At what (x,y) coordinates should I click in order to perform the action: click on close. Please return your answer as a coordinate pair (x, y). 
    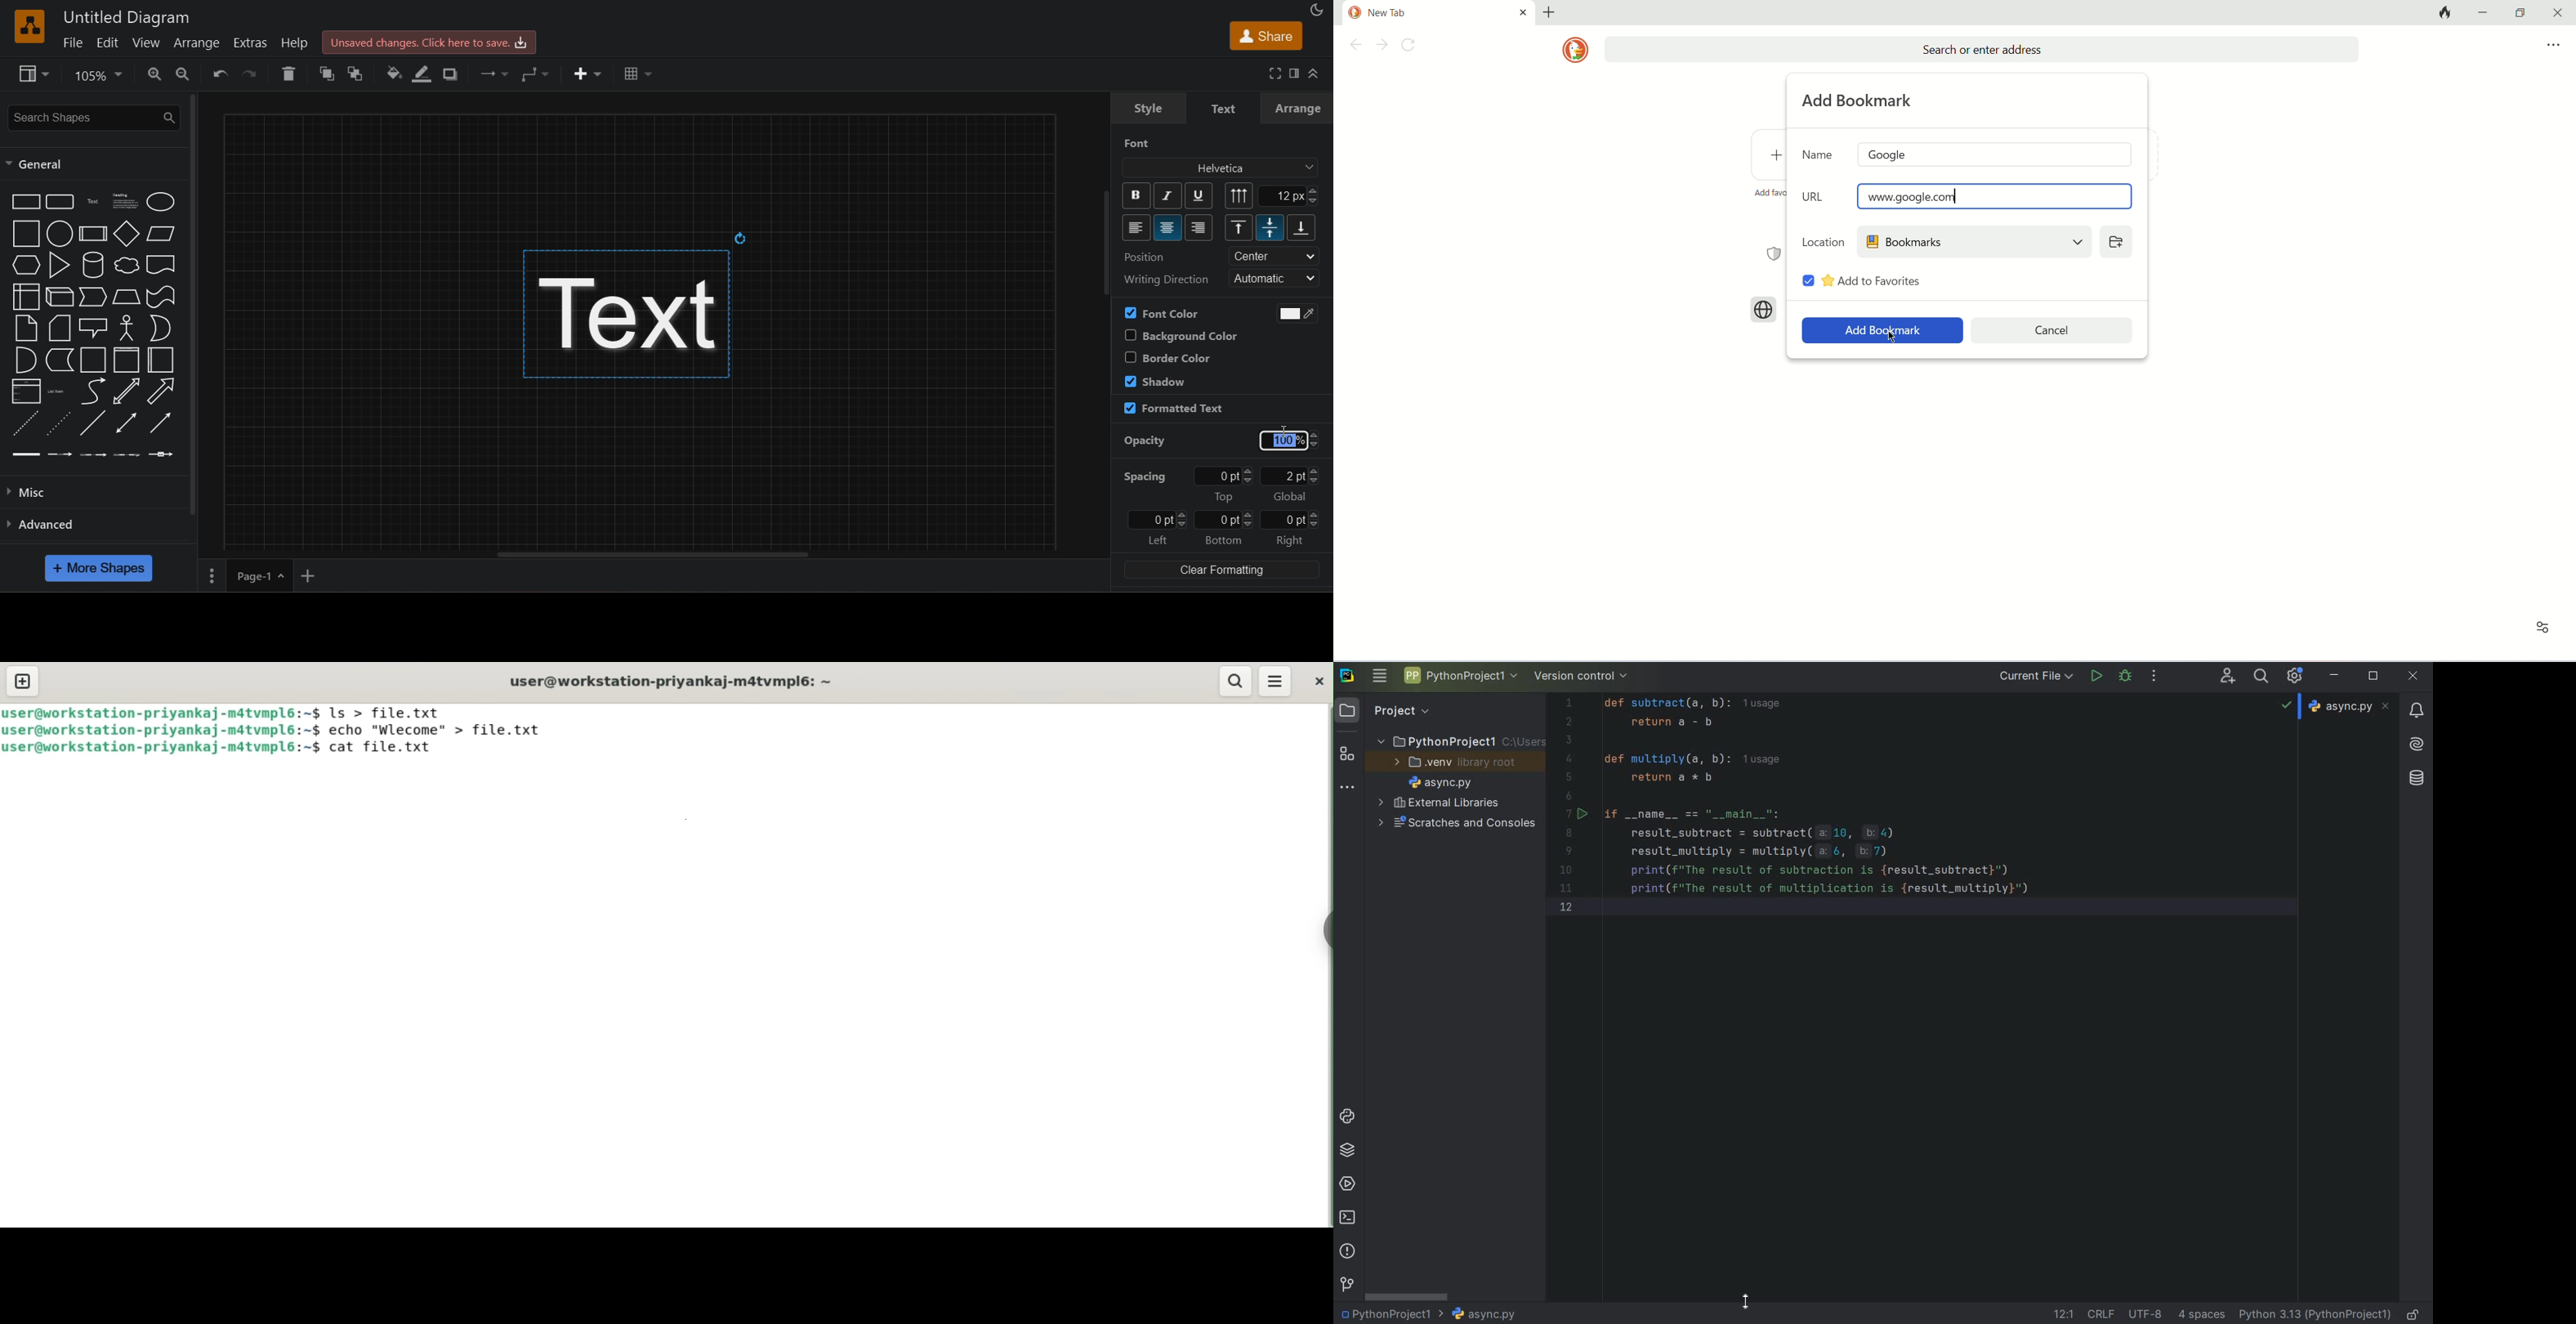
    Looking at the image, I should click on (1319, 679).